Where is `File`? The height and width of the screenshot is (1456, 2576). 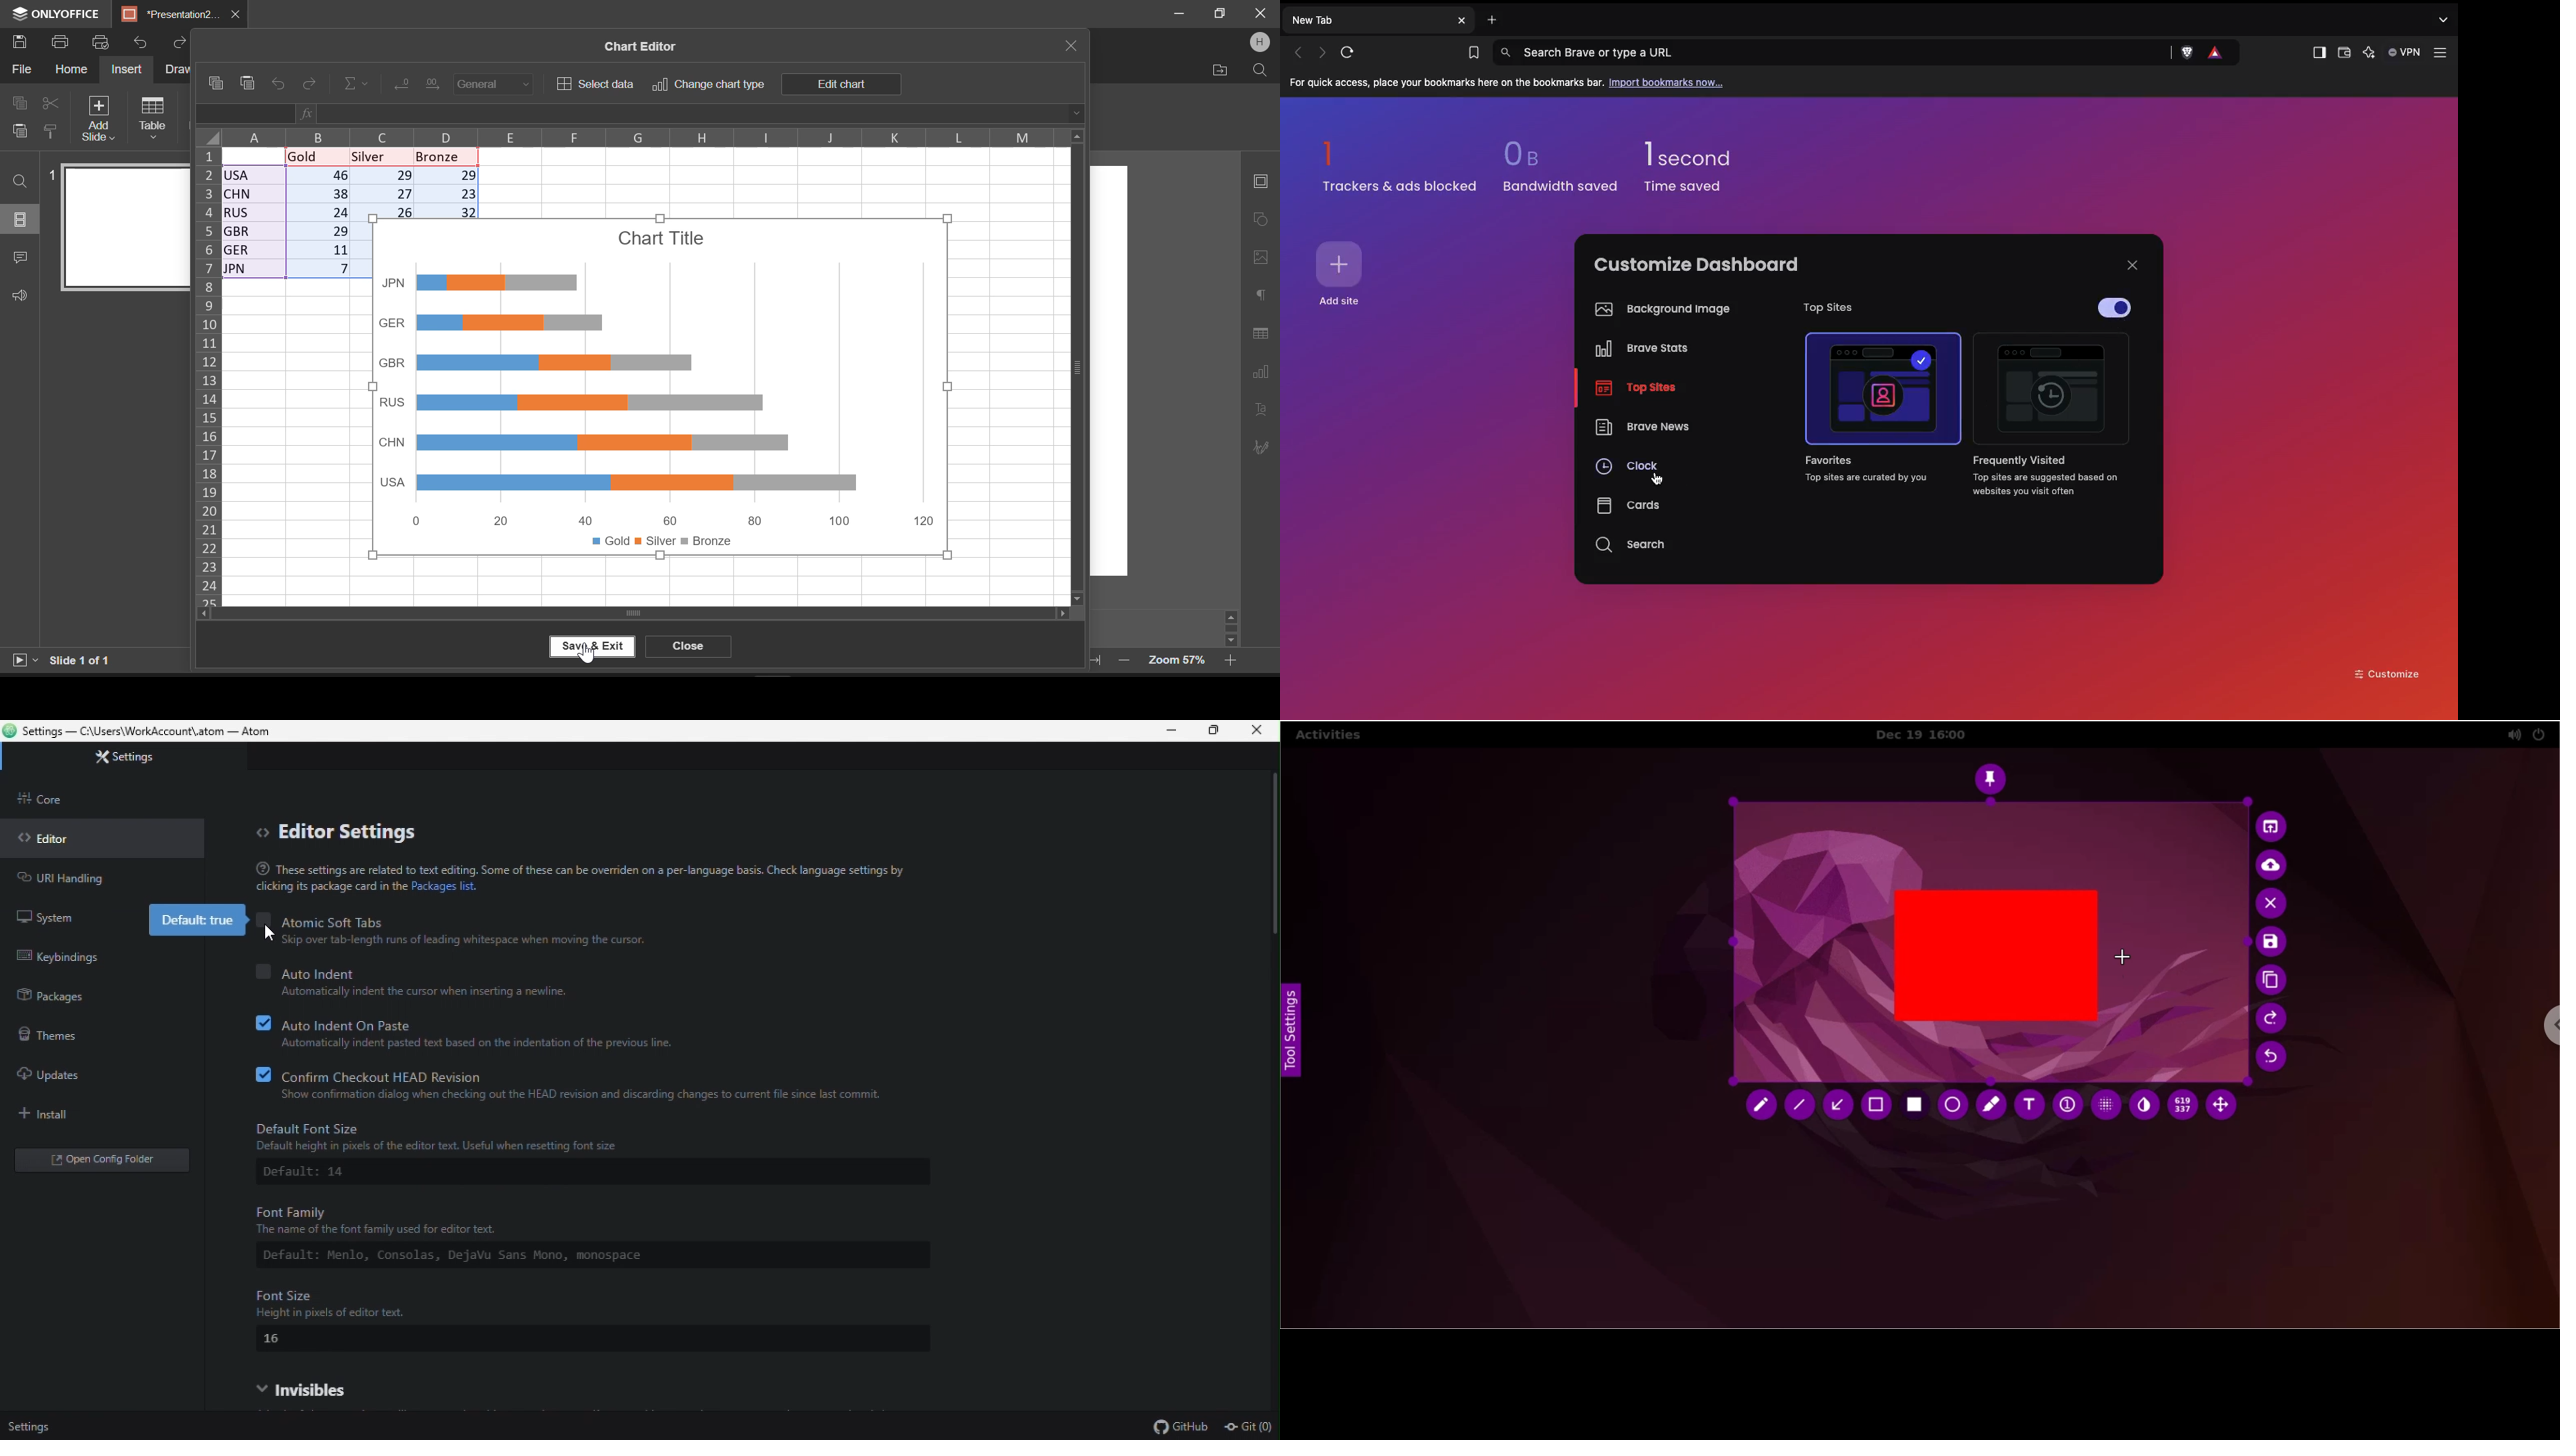
File is located at coordinates (20, 72).